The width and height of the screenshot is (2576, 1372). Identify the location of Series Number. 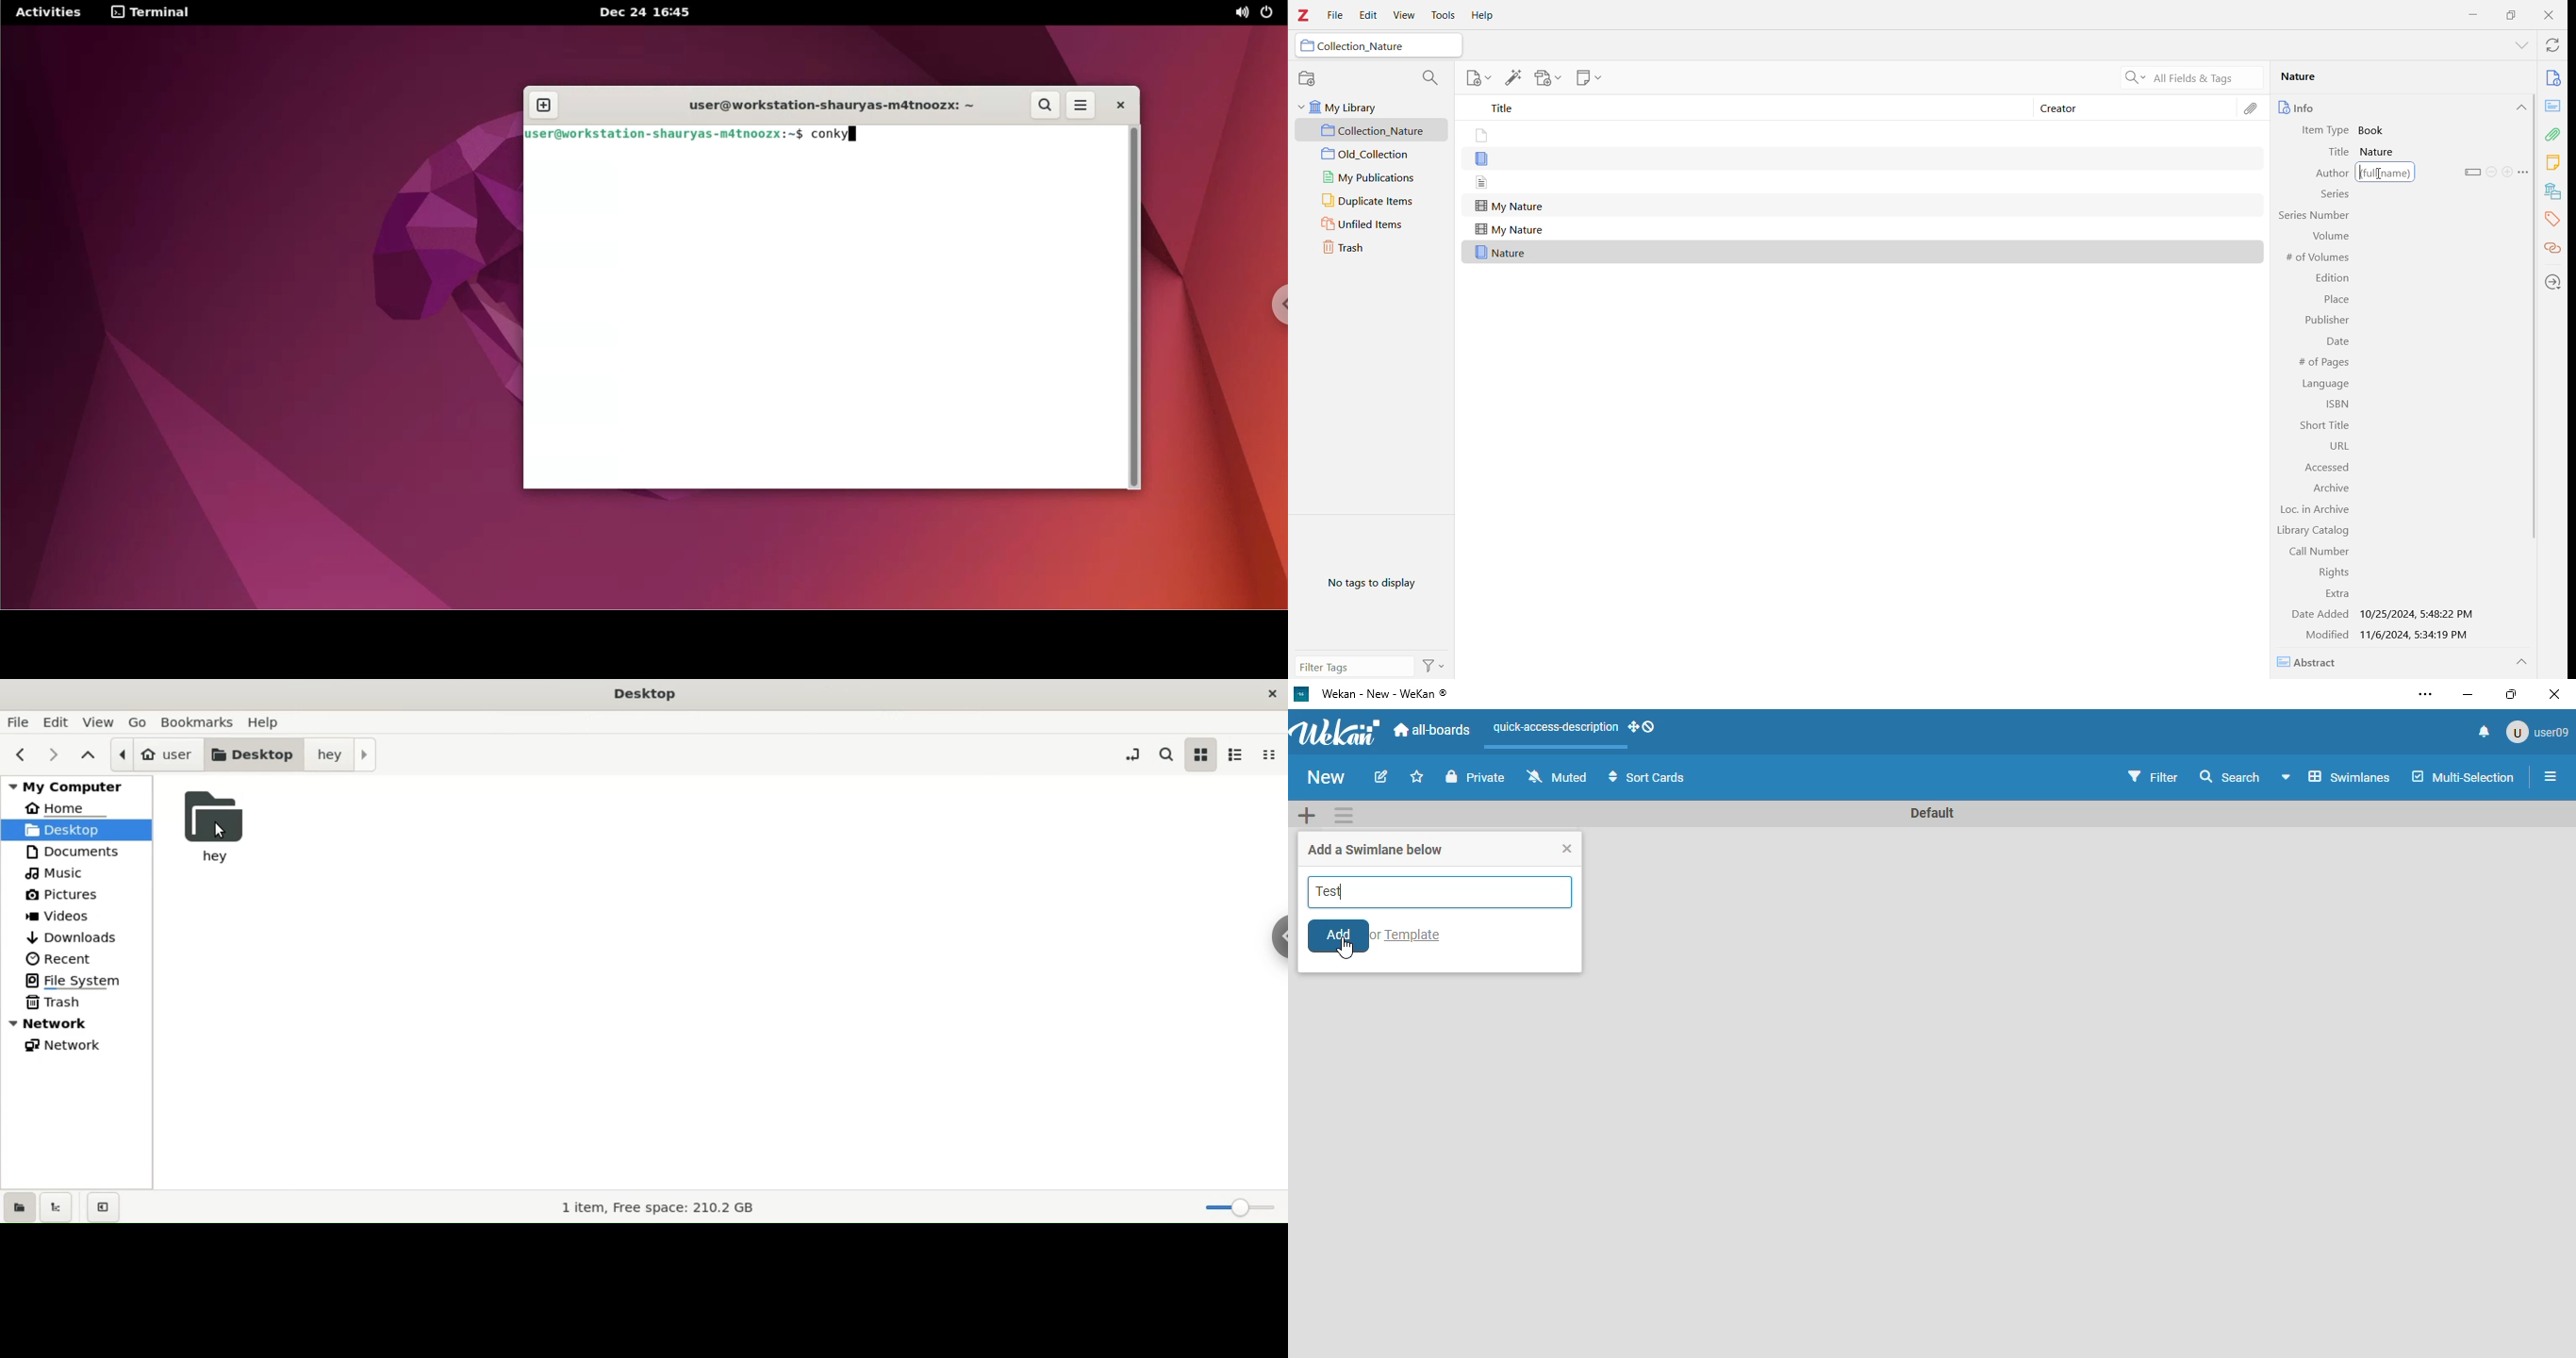
(2313, 215).